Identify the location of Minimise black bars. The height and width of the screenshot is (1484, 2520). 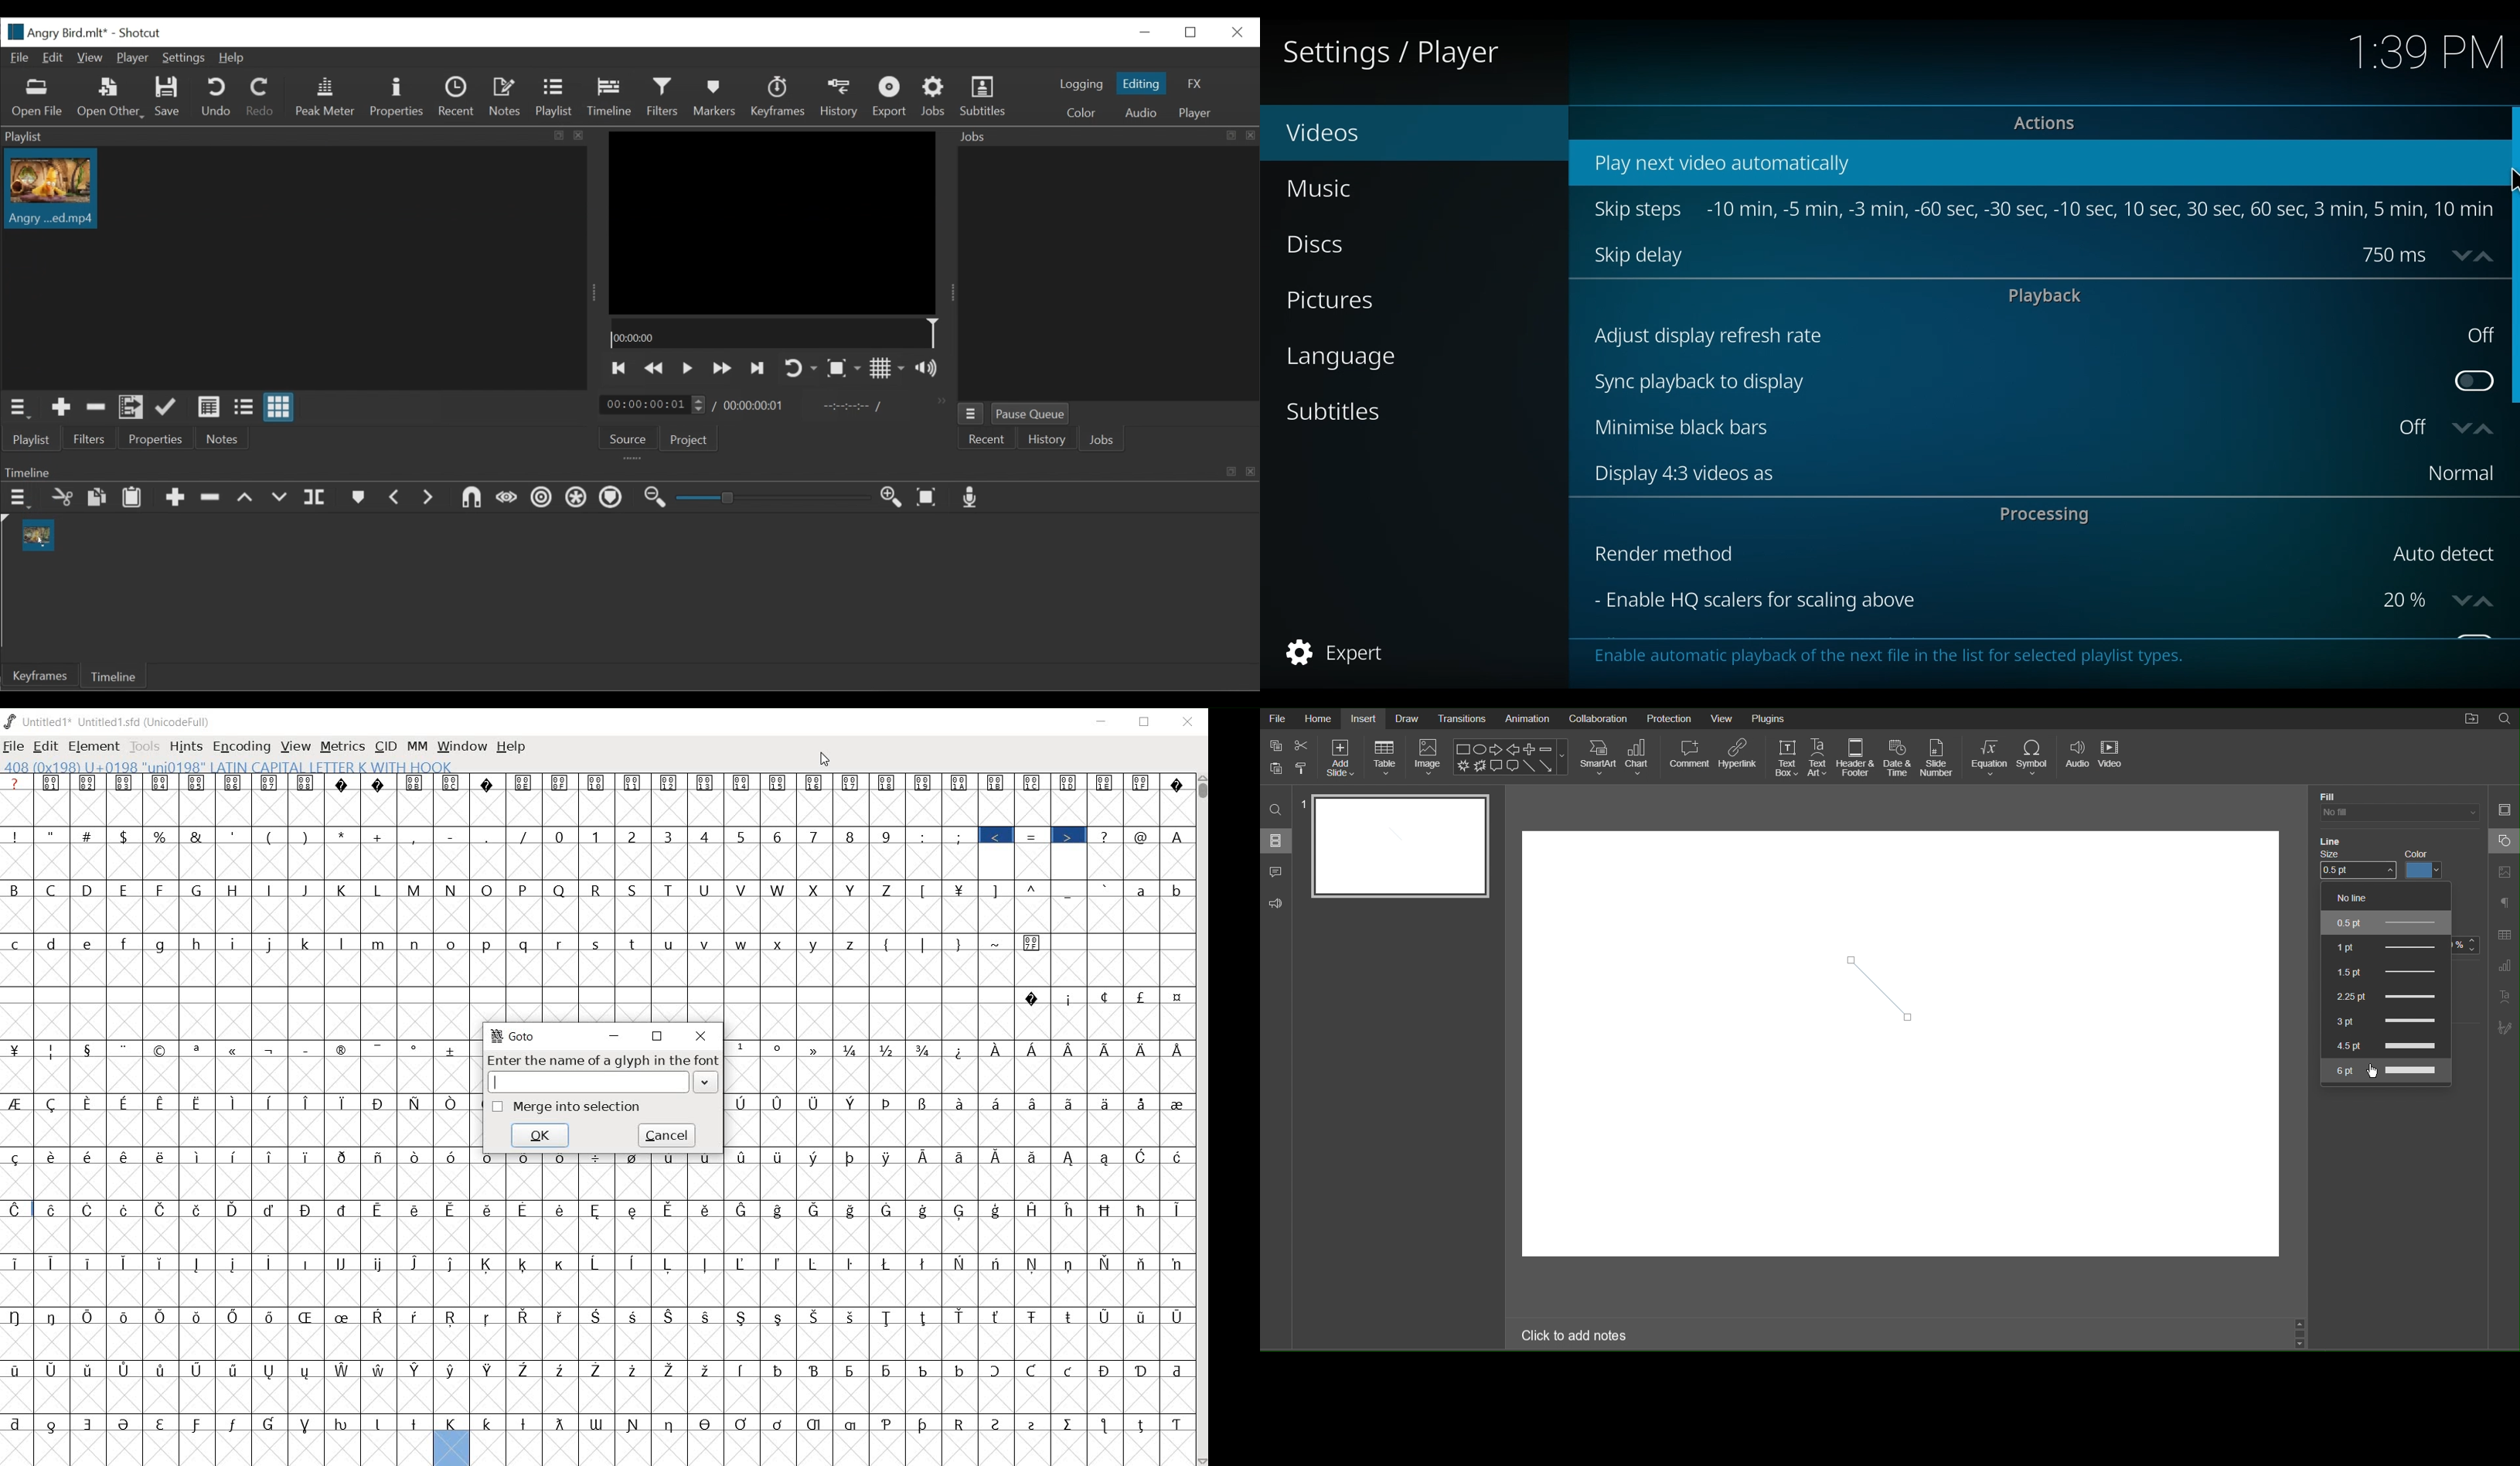
(1990, 429).